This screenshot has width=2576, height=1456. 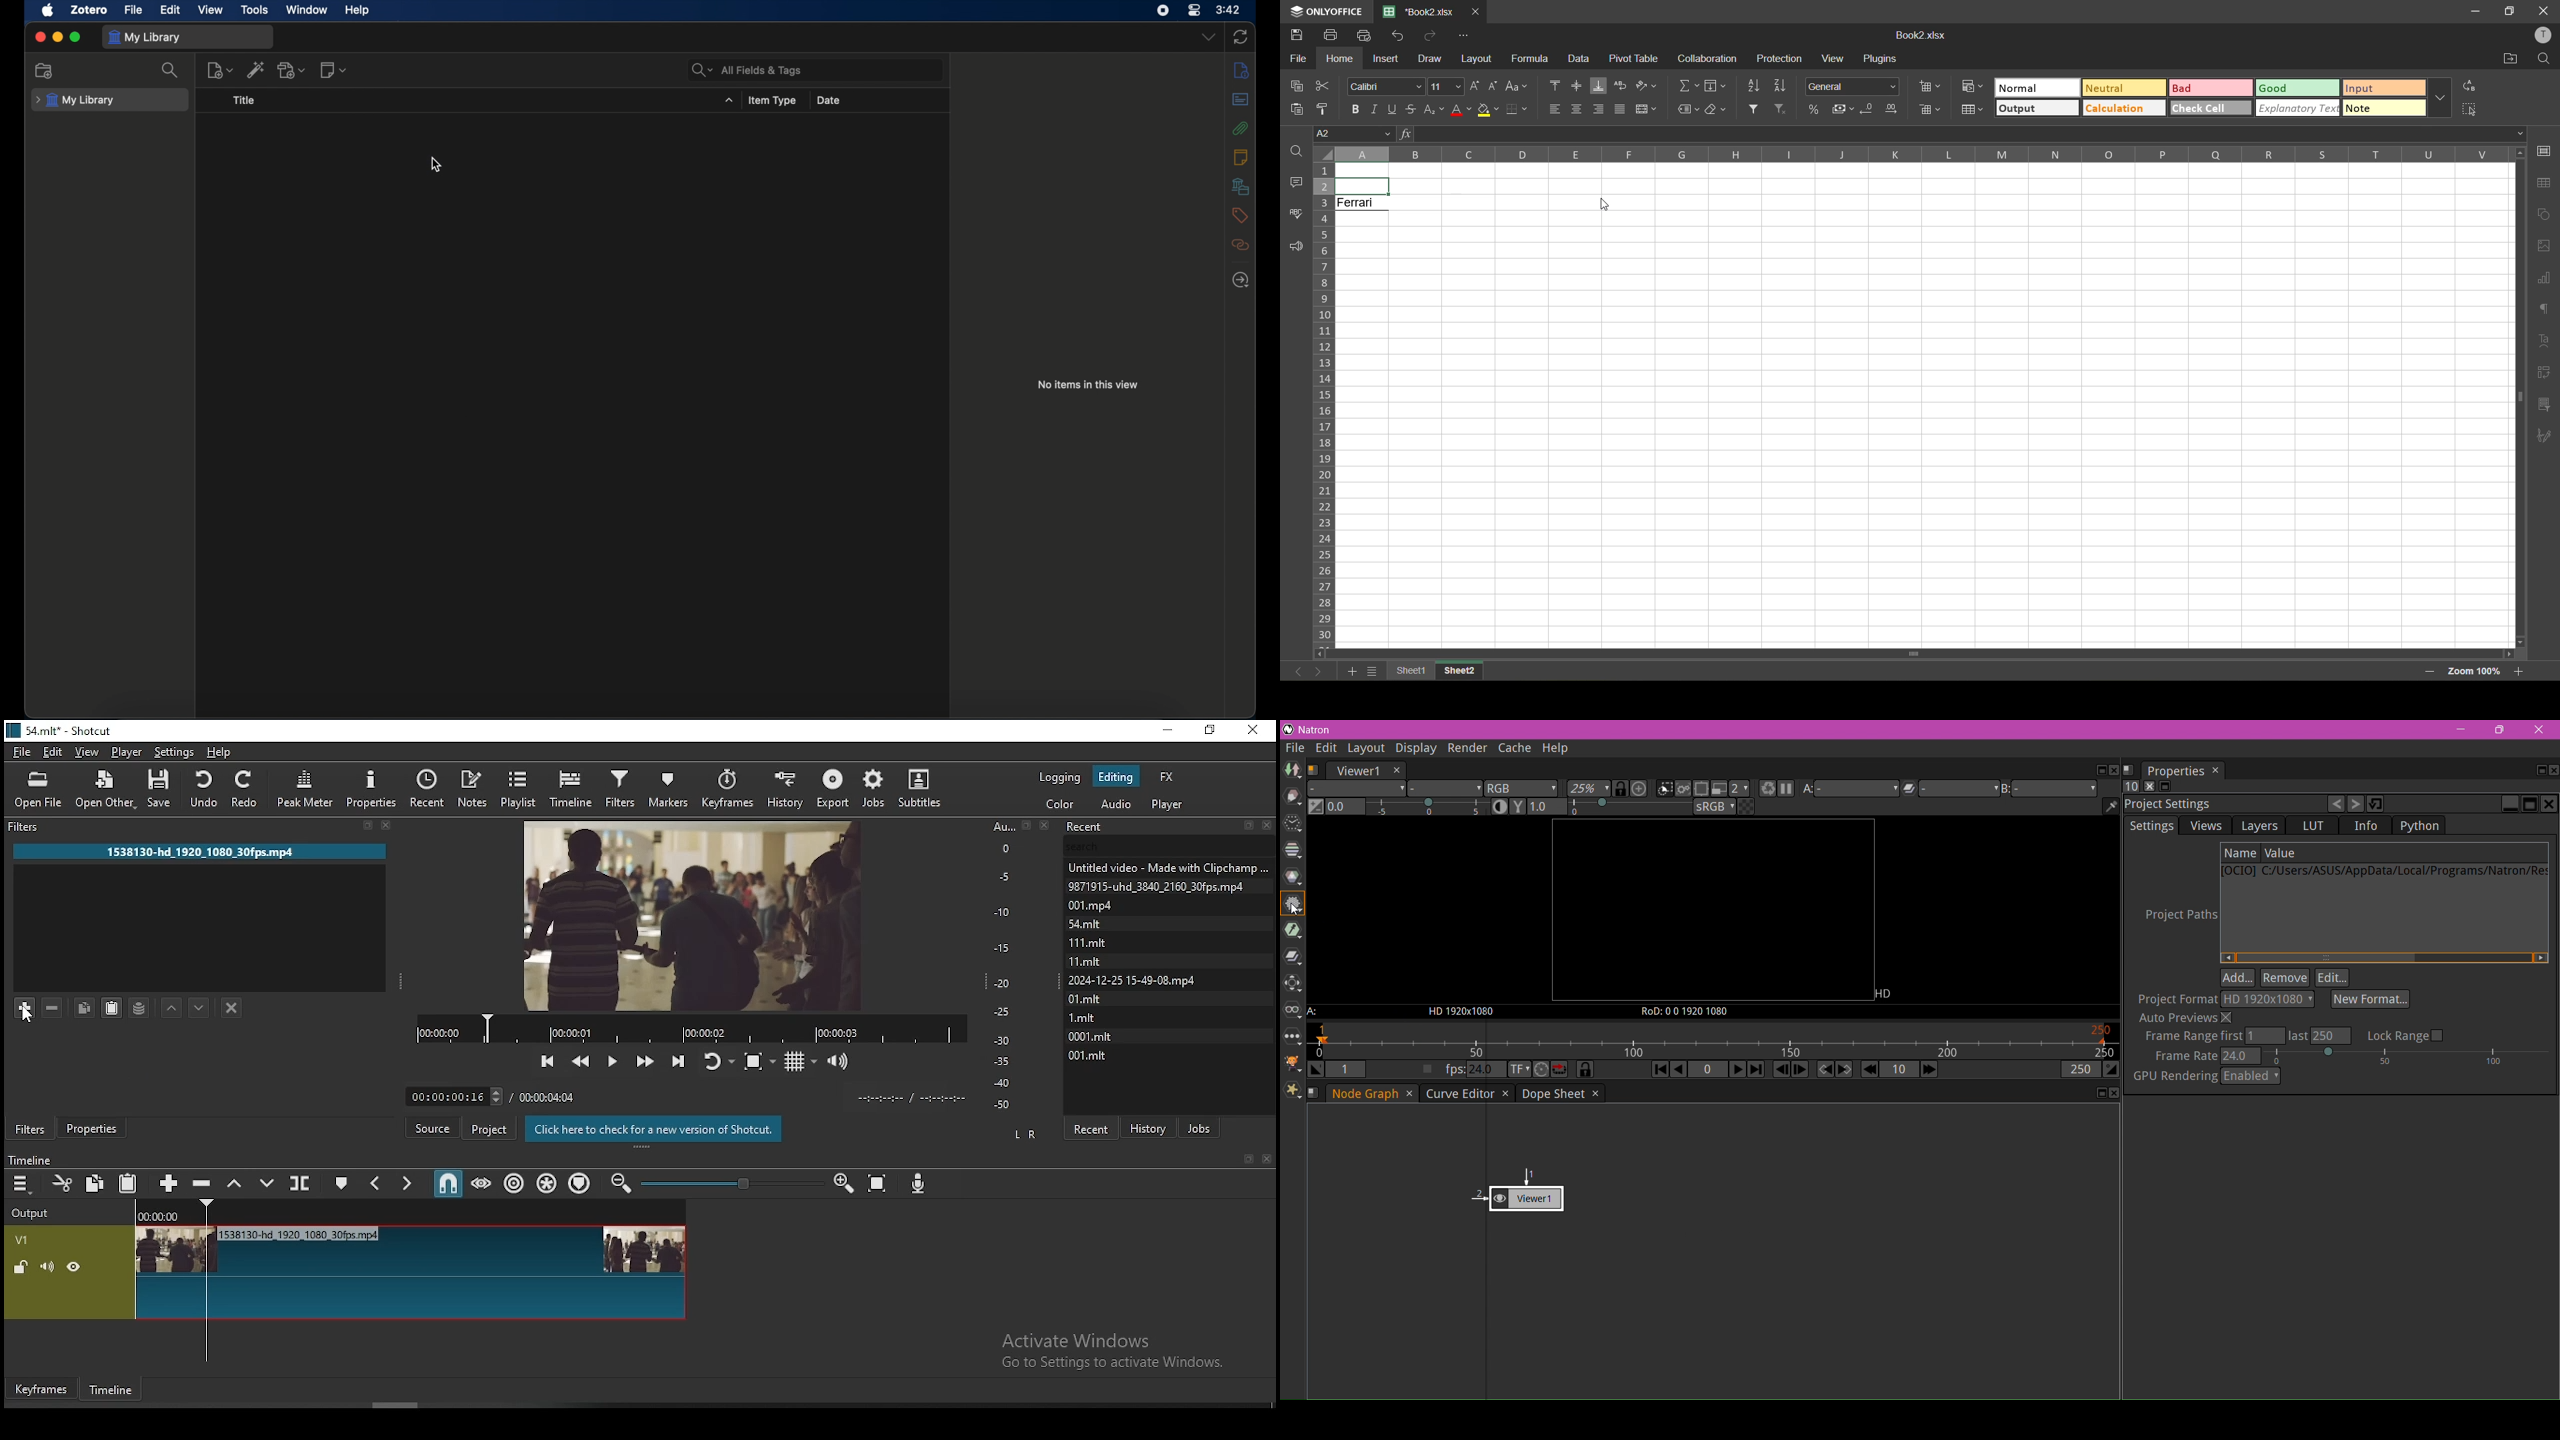 I want to click on new collection, so click(x=45, y=71).